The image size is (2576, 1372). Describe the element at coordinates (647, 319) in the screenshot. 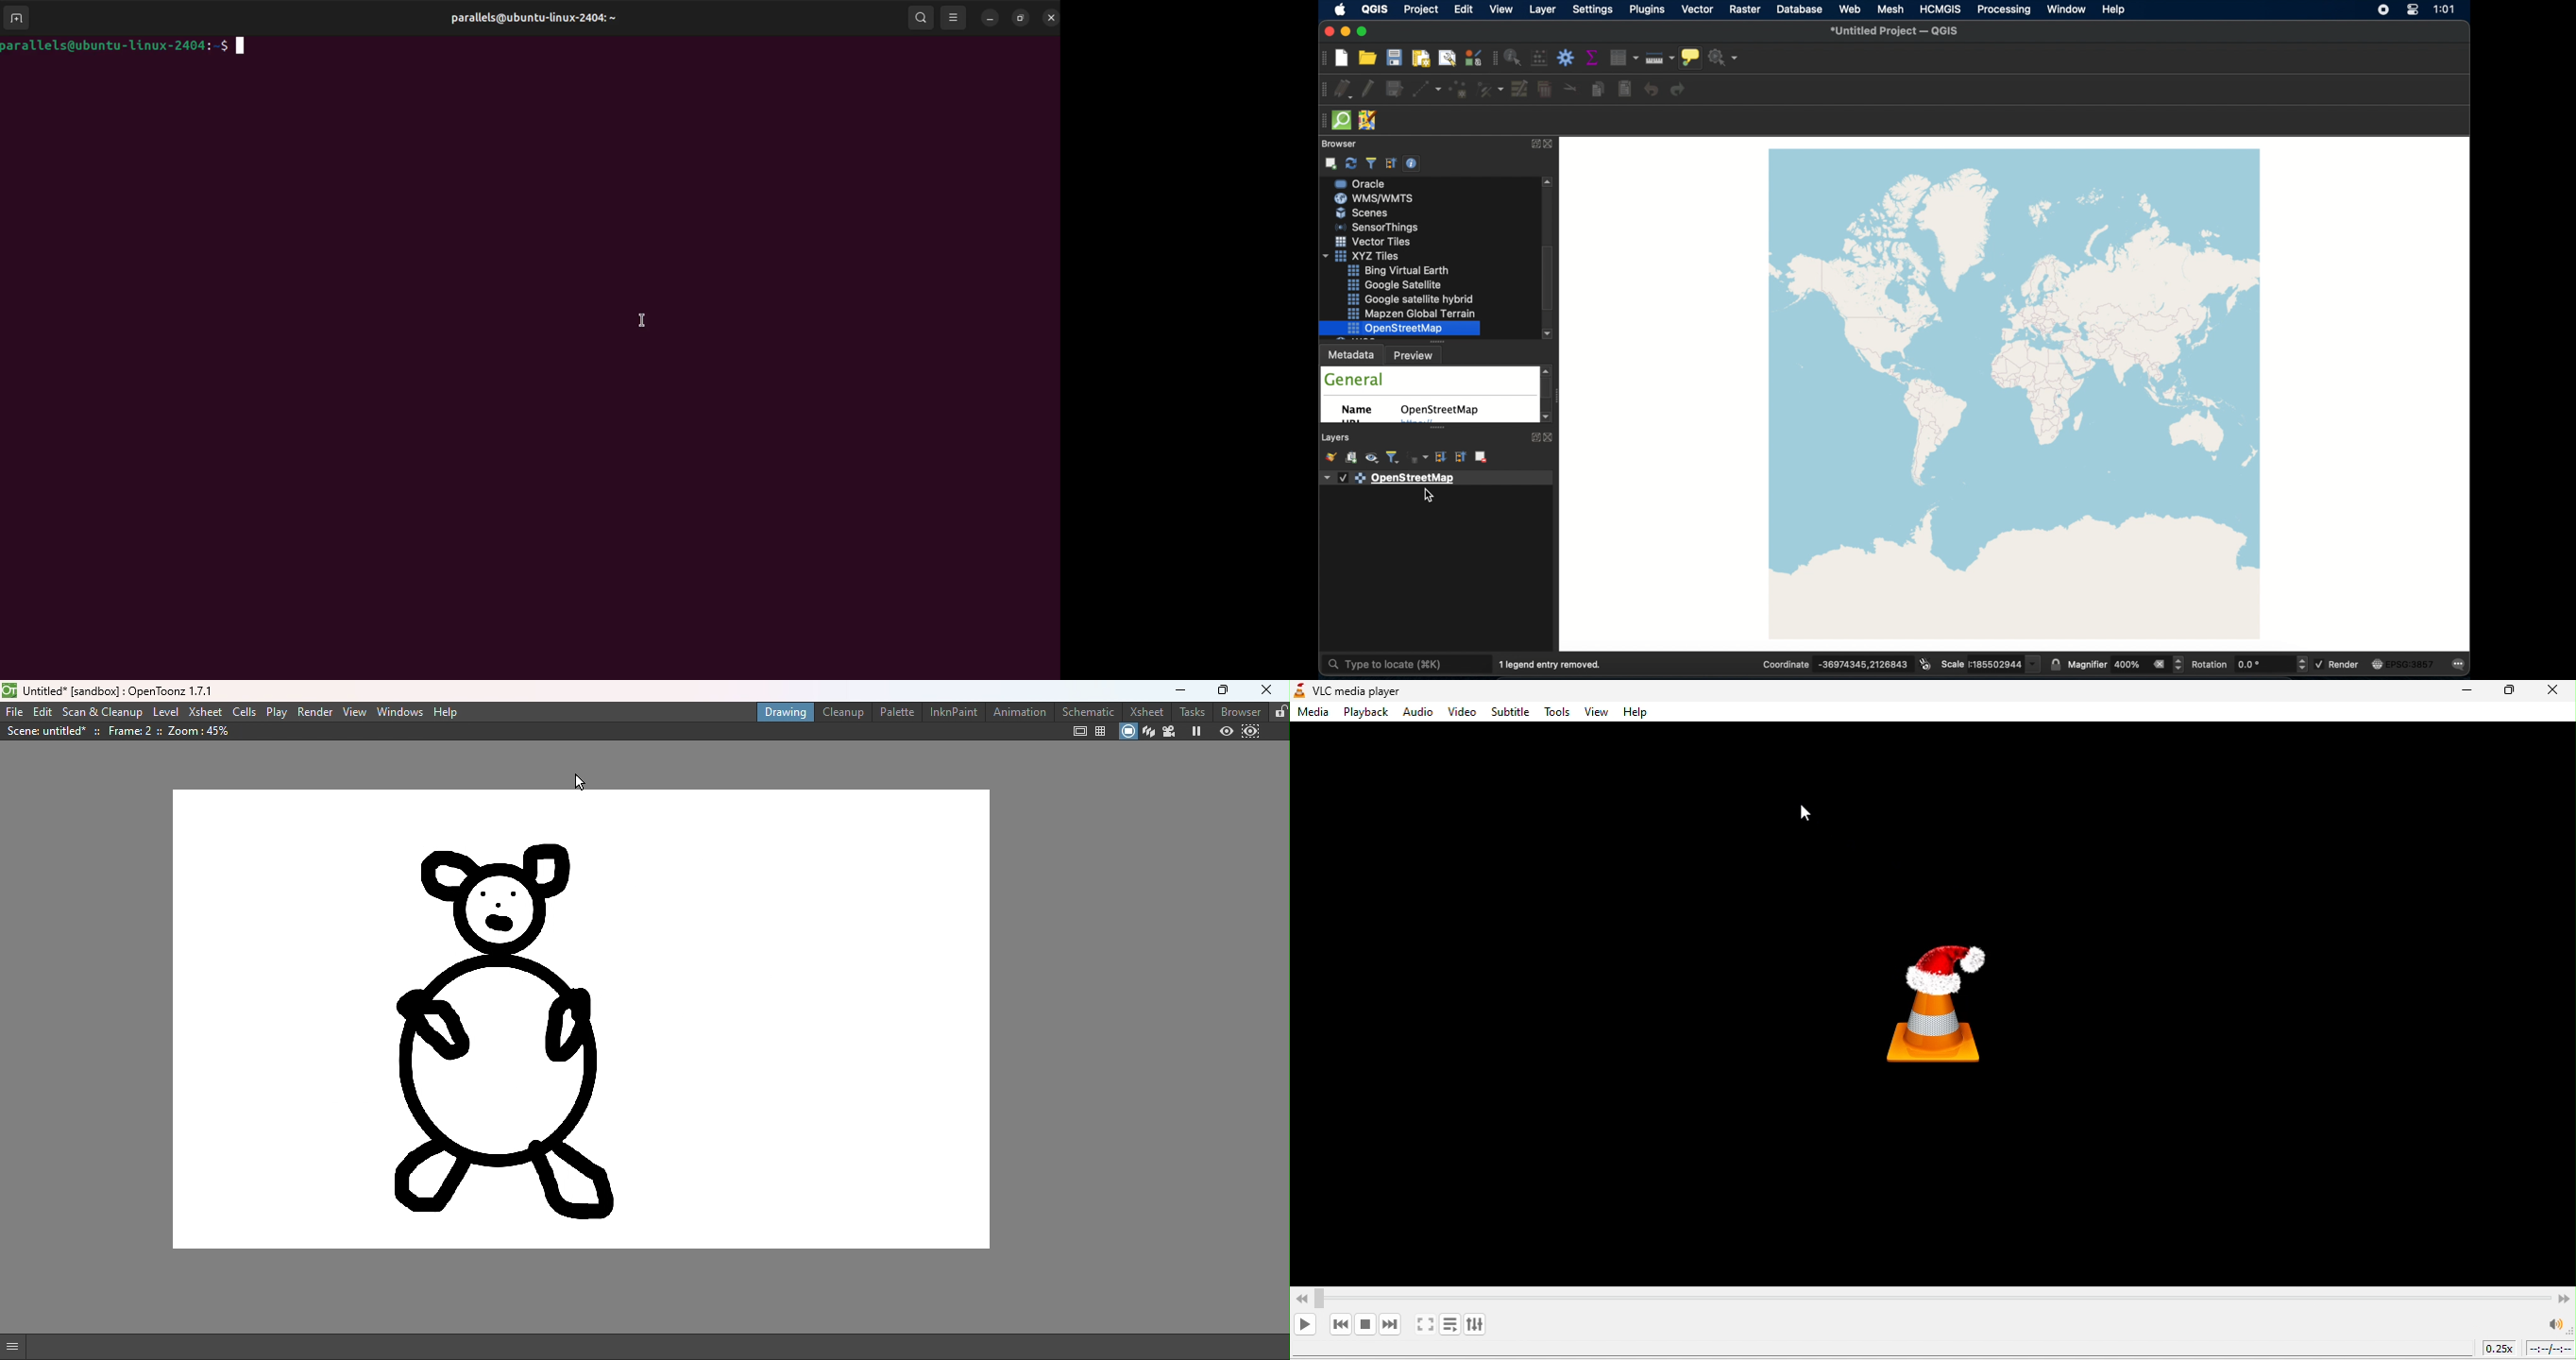

I see `cursor` at that location.